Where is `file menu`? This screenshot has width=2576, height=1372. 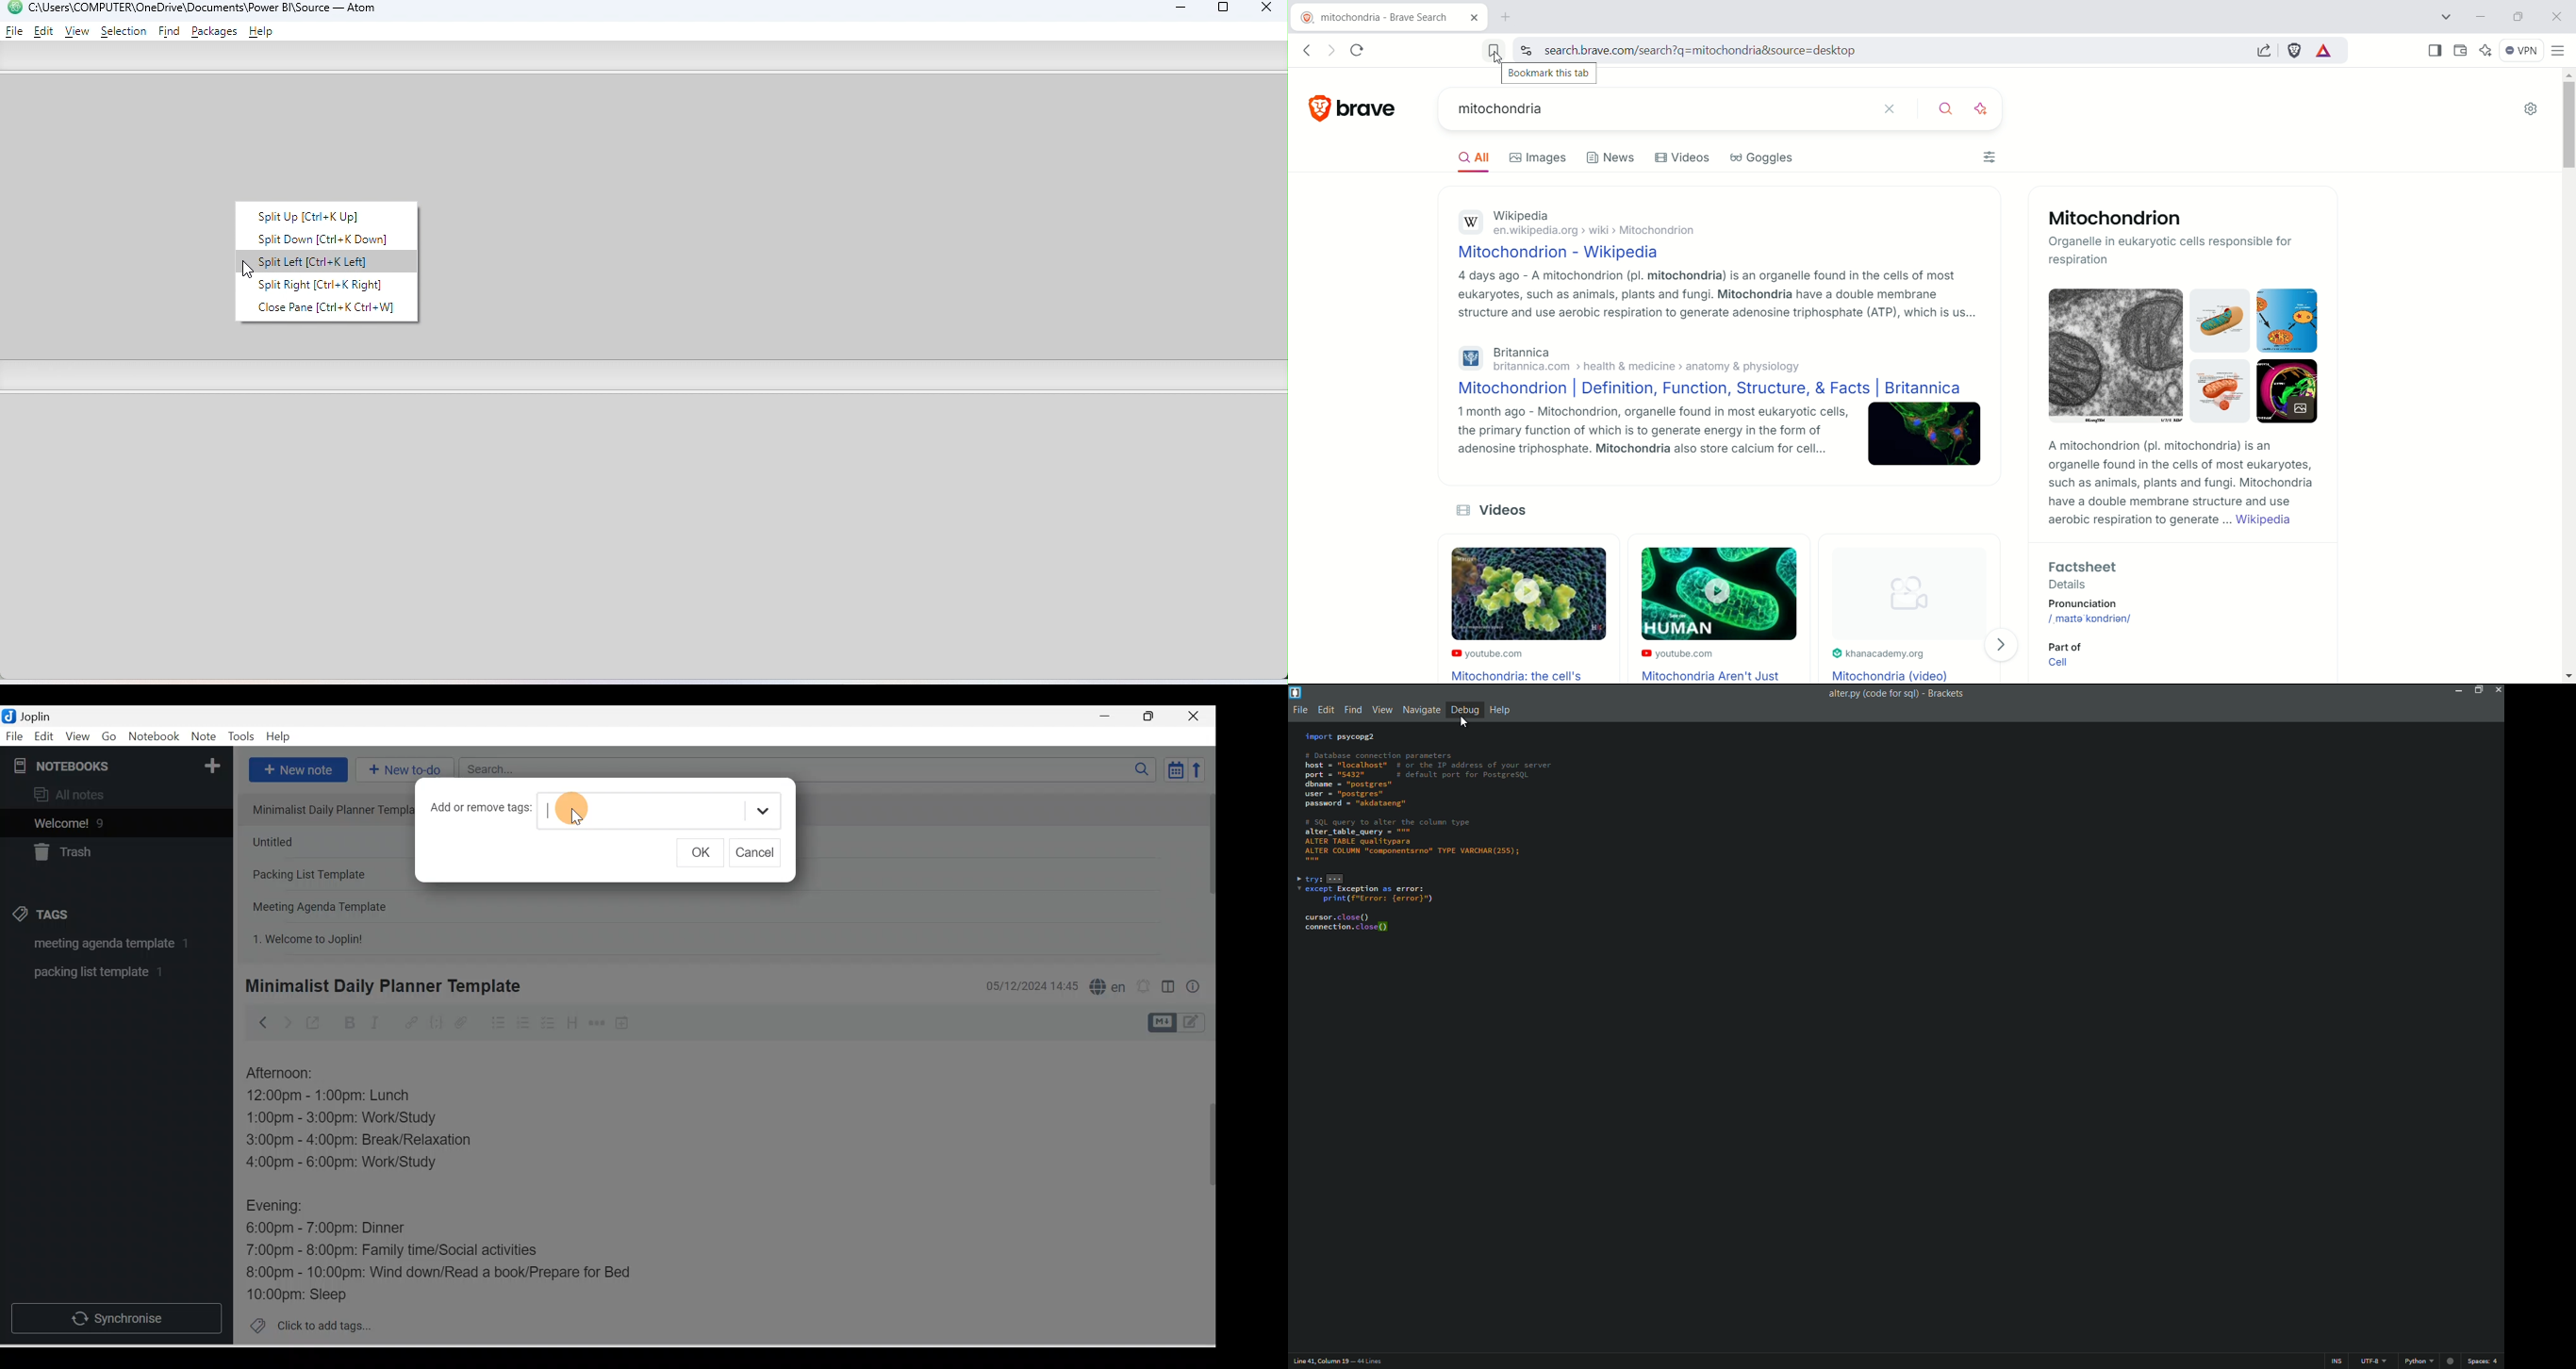
file menu is located at coordinates (1298, 709).